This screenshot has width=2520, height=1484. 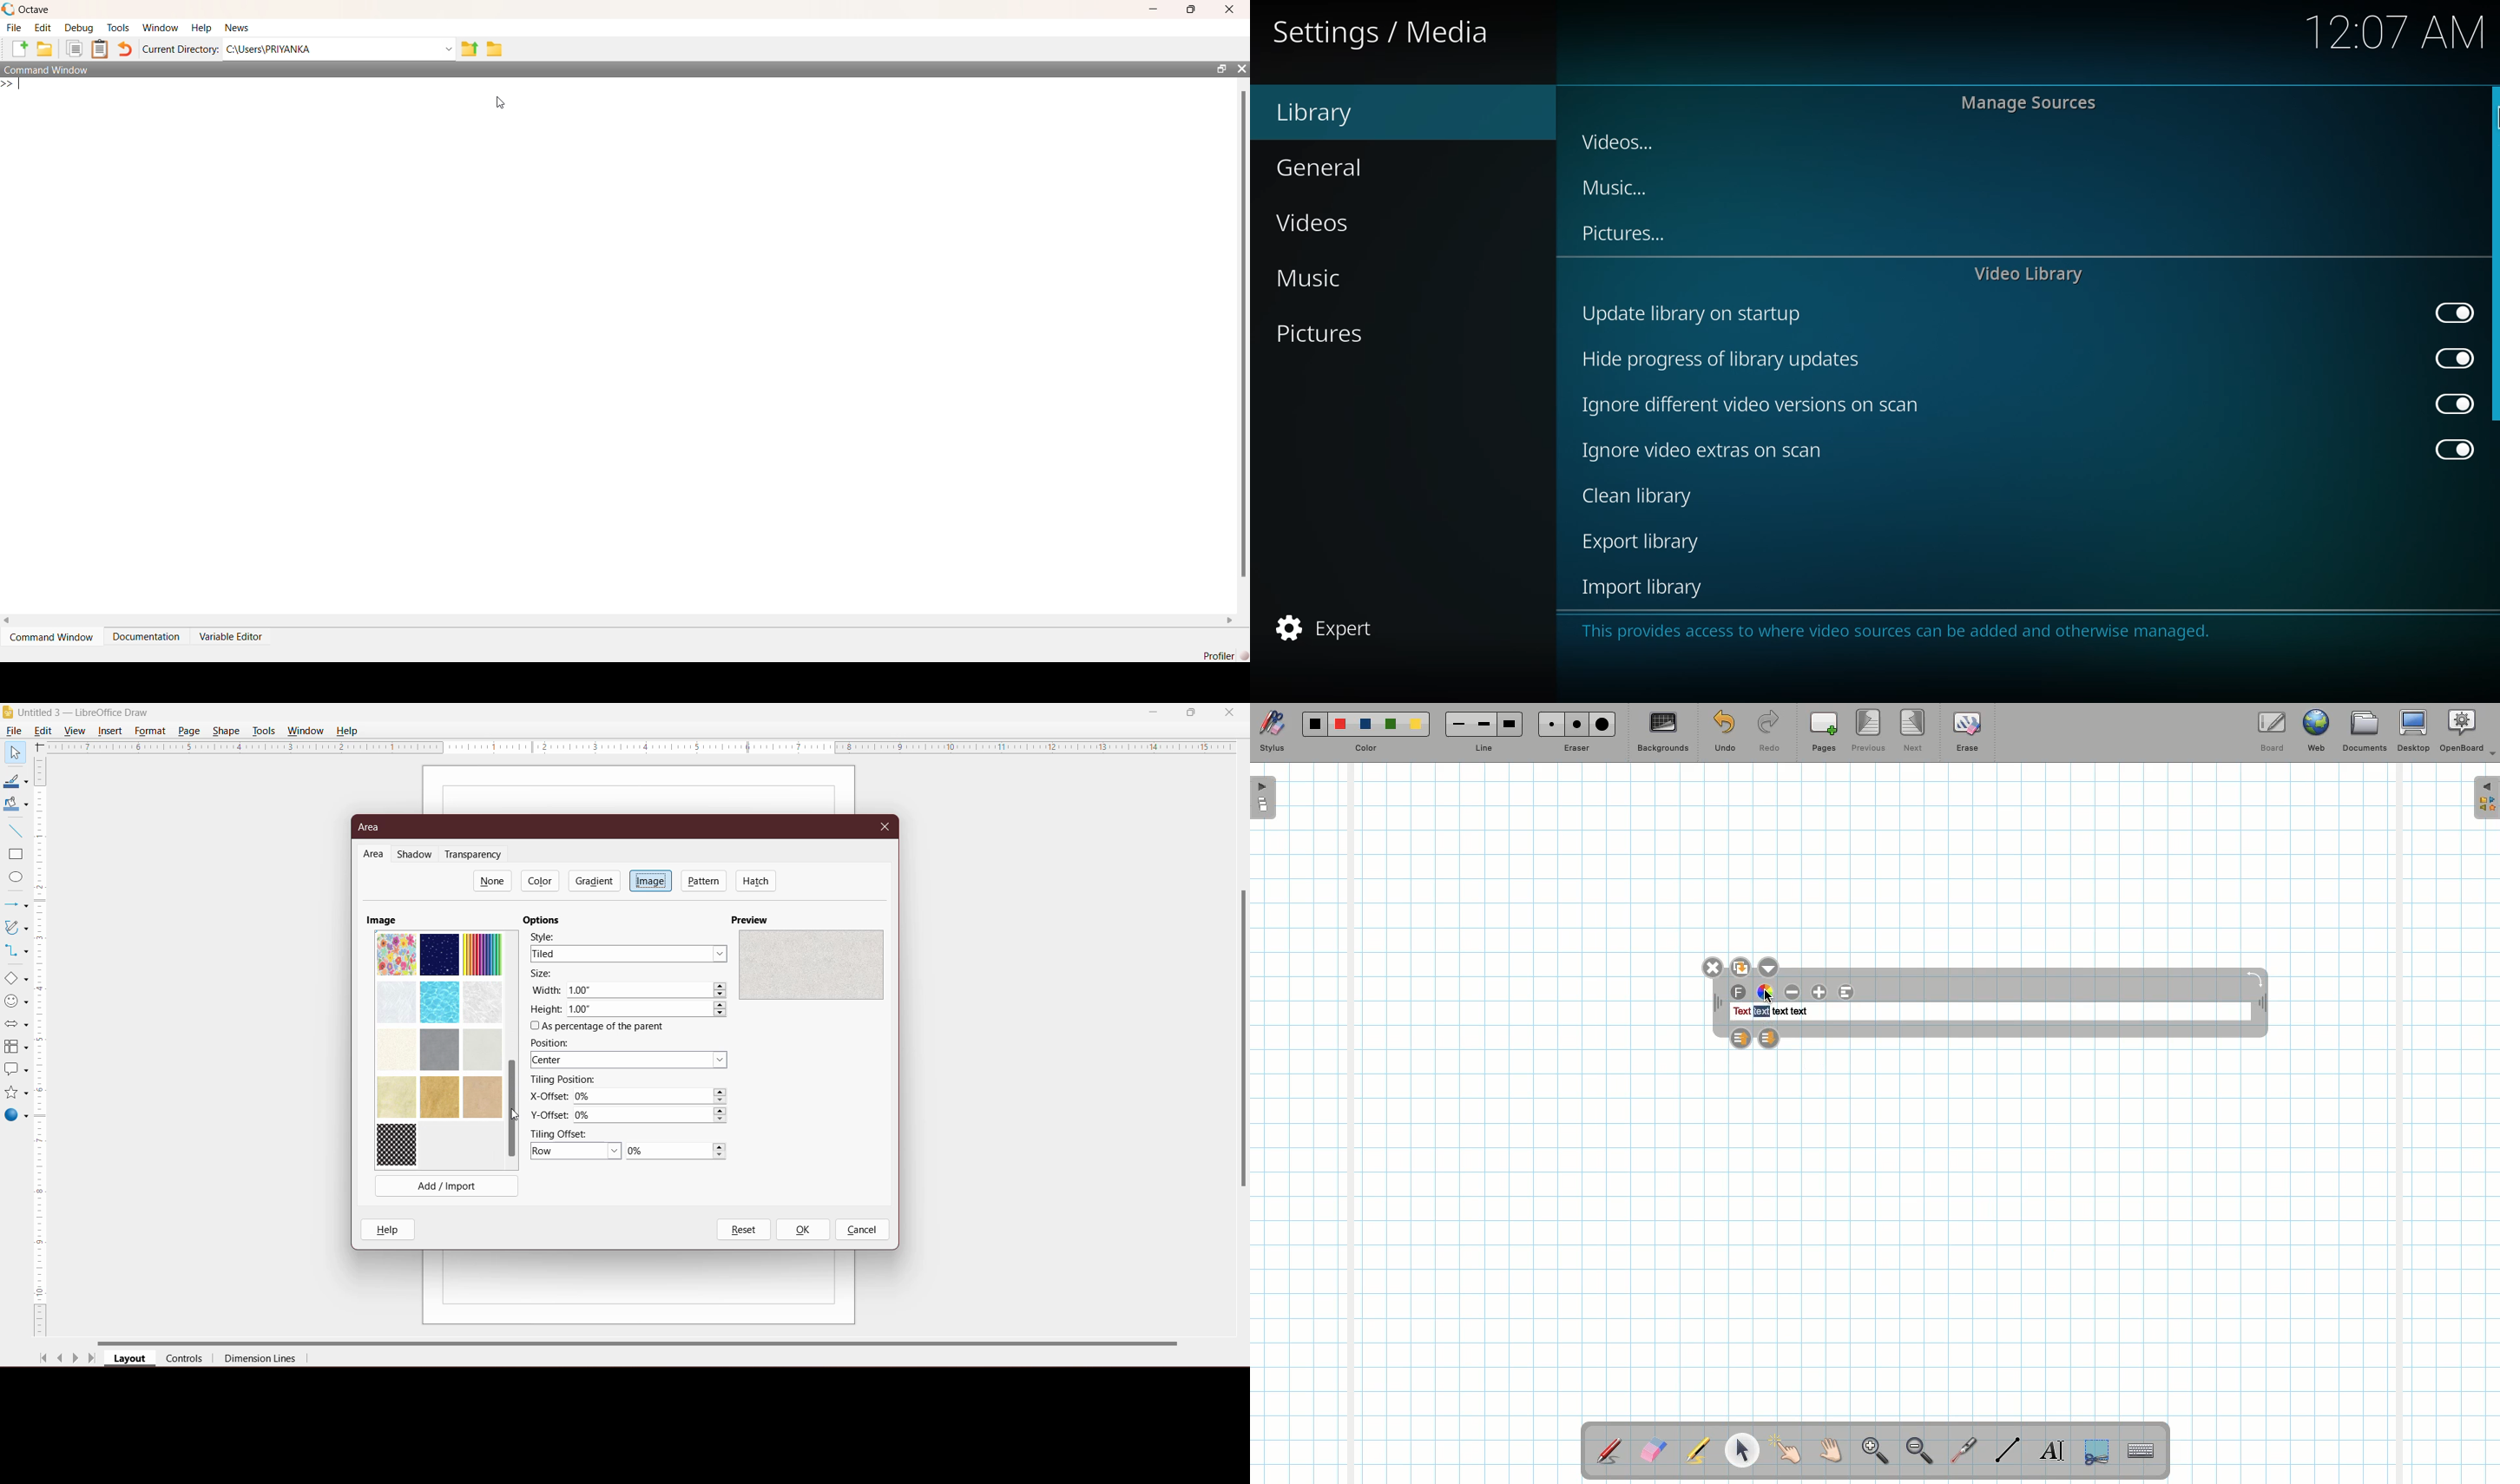 I want to click on Insert Line, so click(x=14, y=831).